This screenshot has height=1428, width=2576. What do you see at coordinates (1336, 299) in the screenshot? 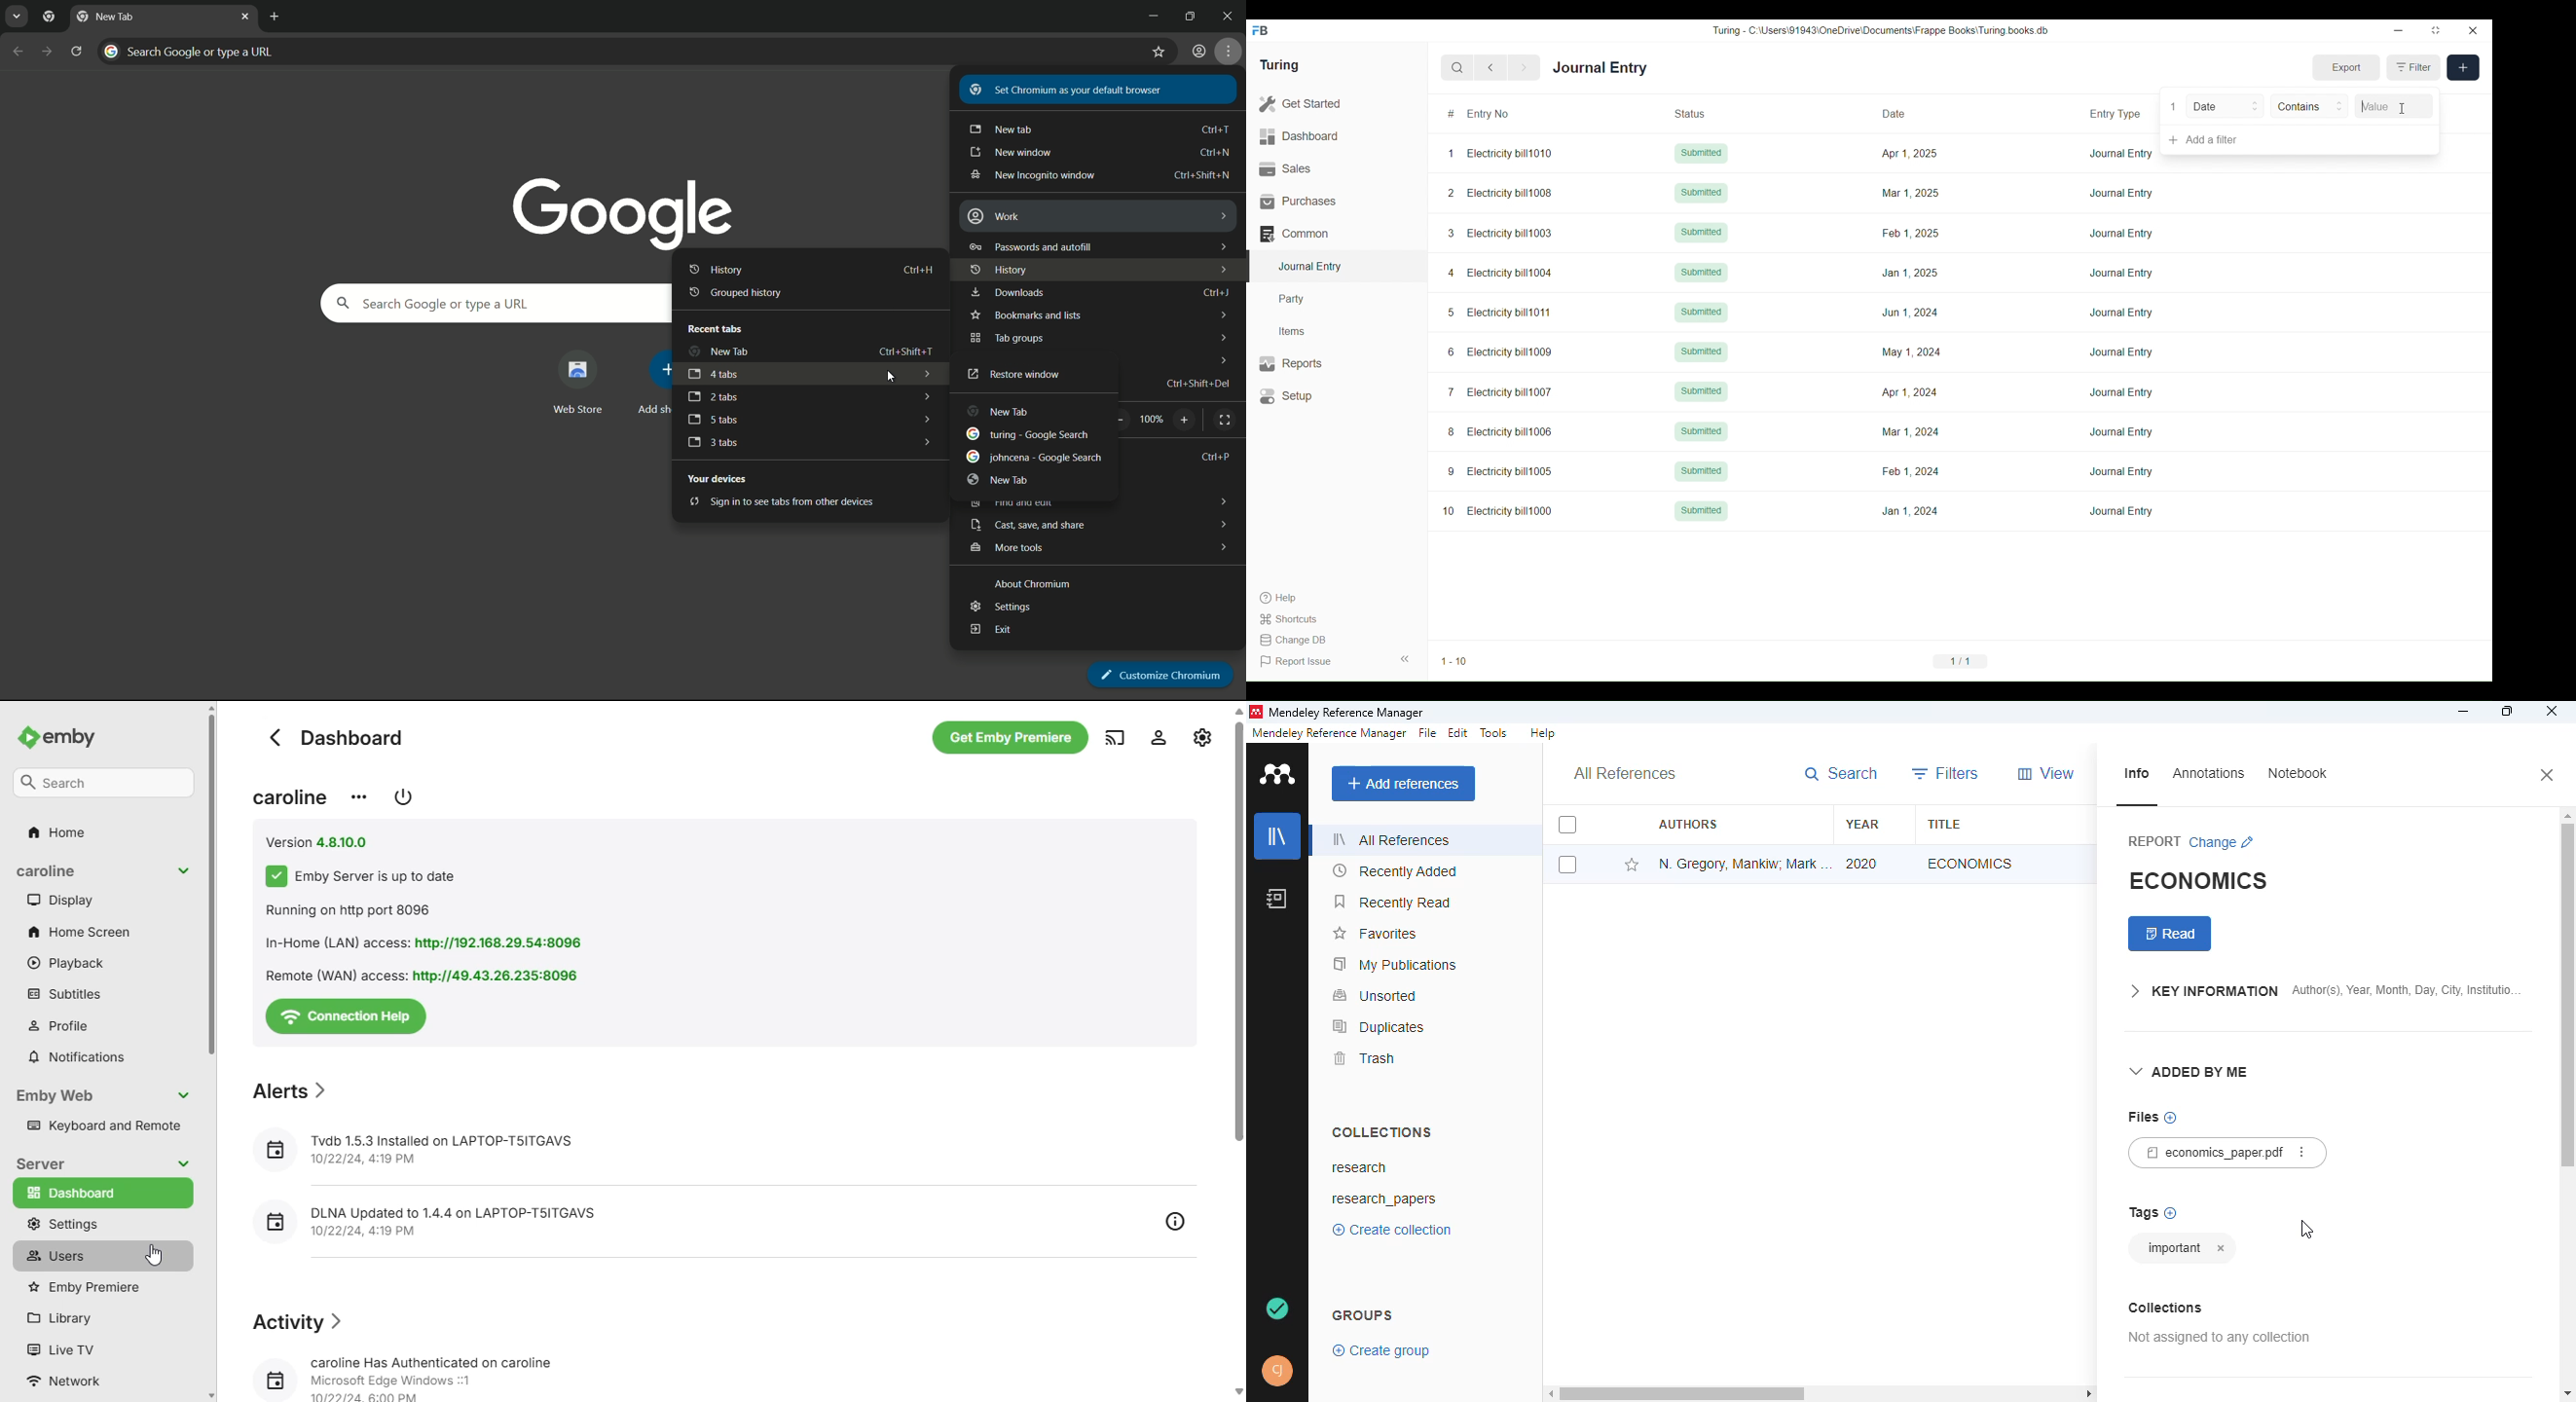
I see `Party` at bounding box center [1336, 299].